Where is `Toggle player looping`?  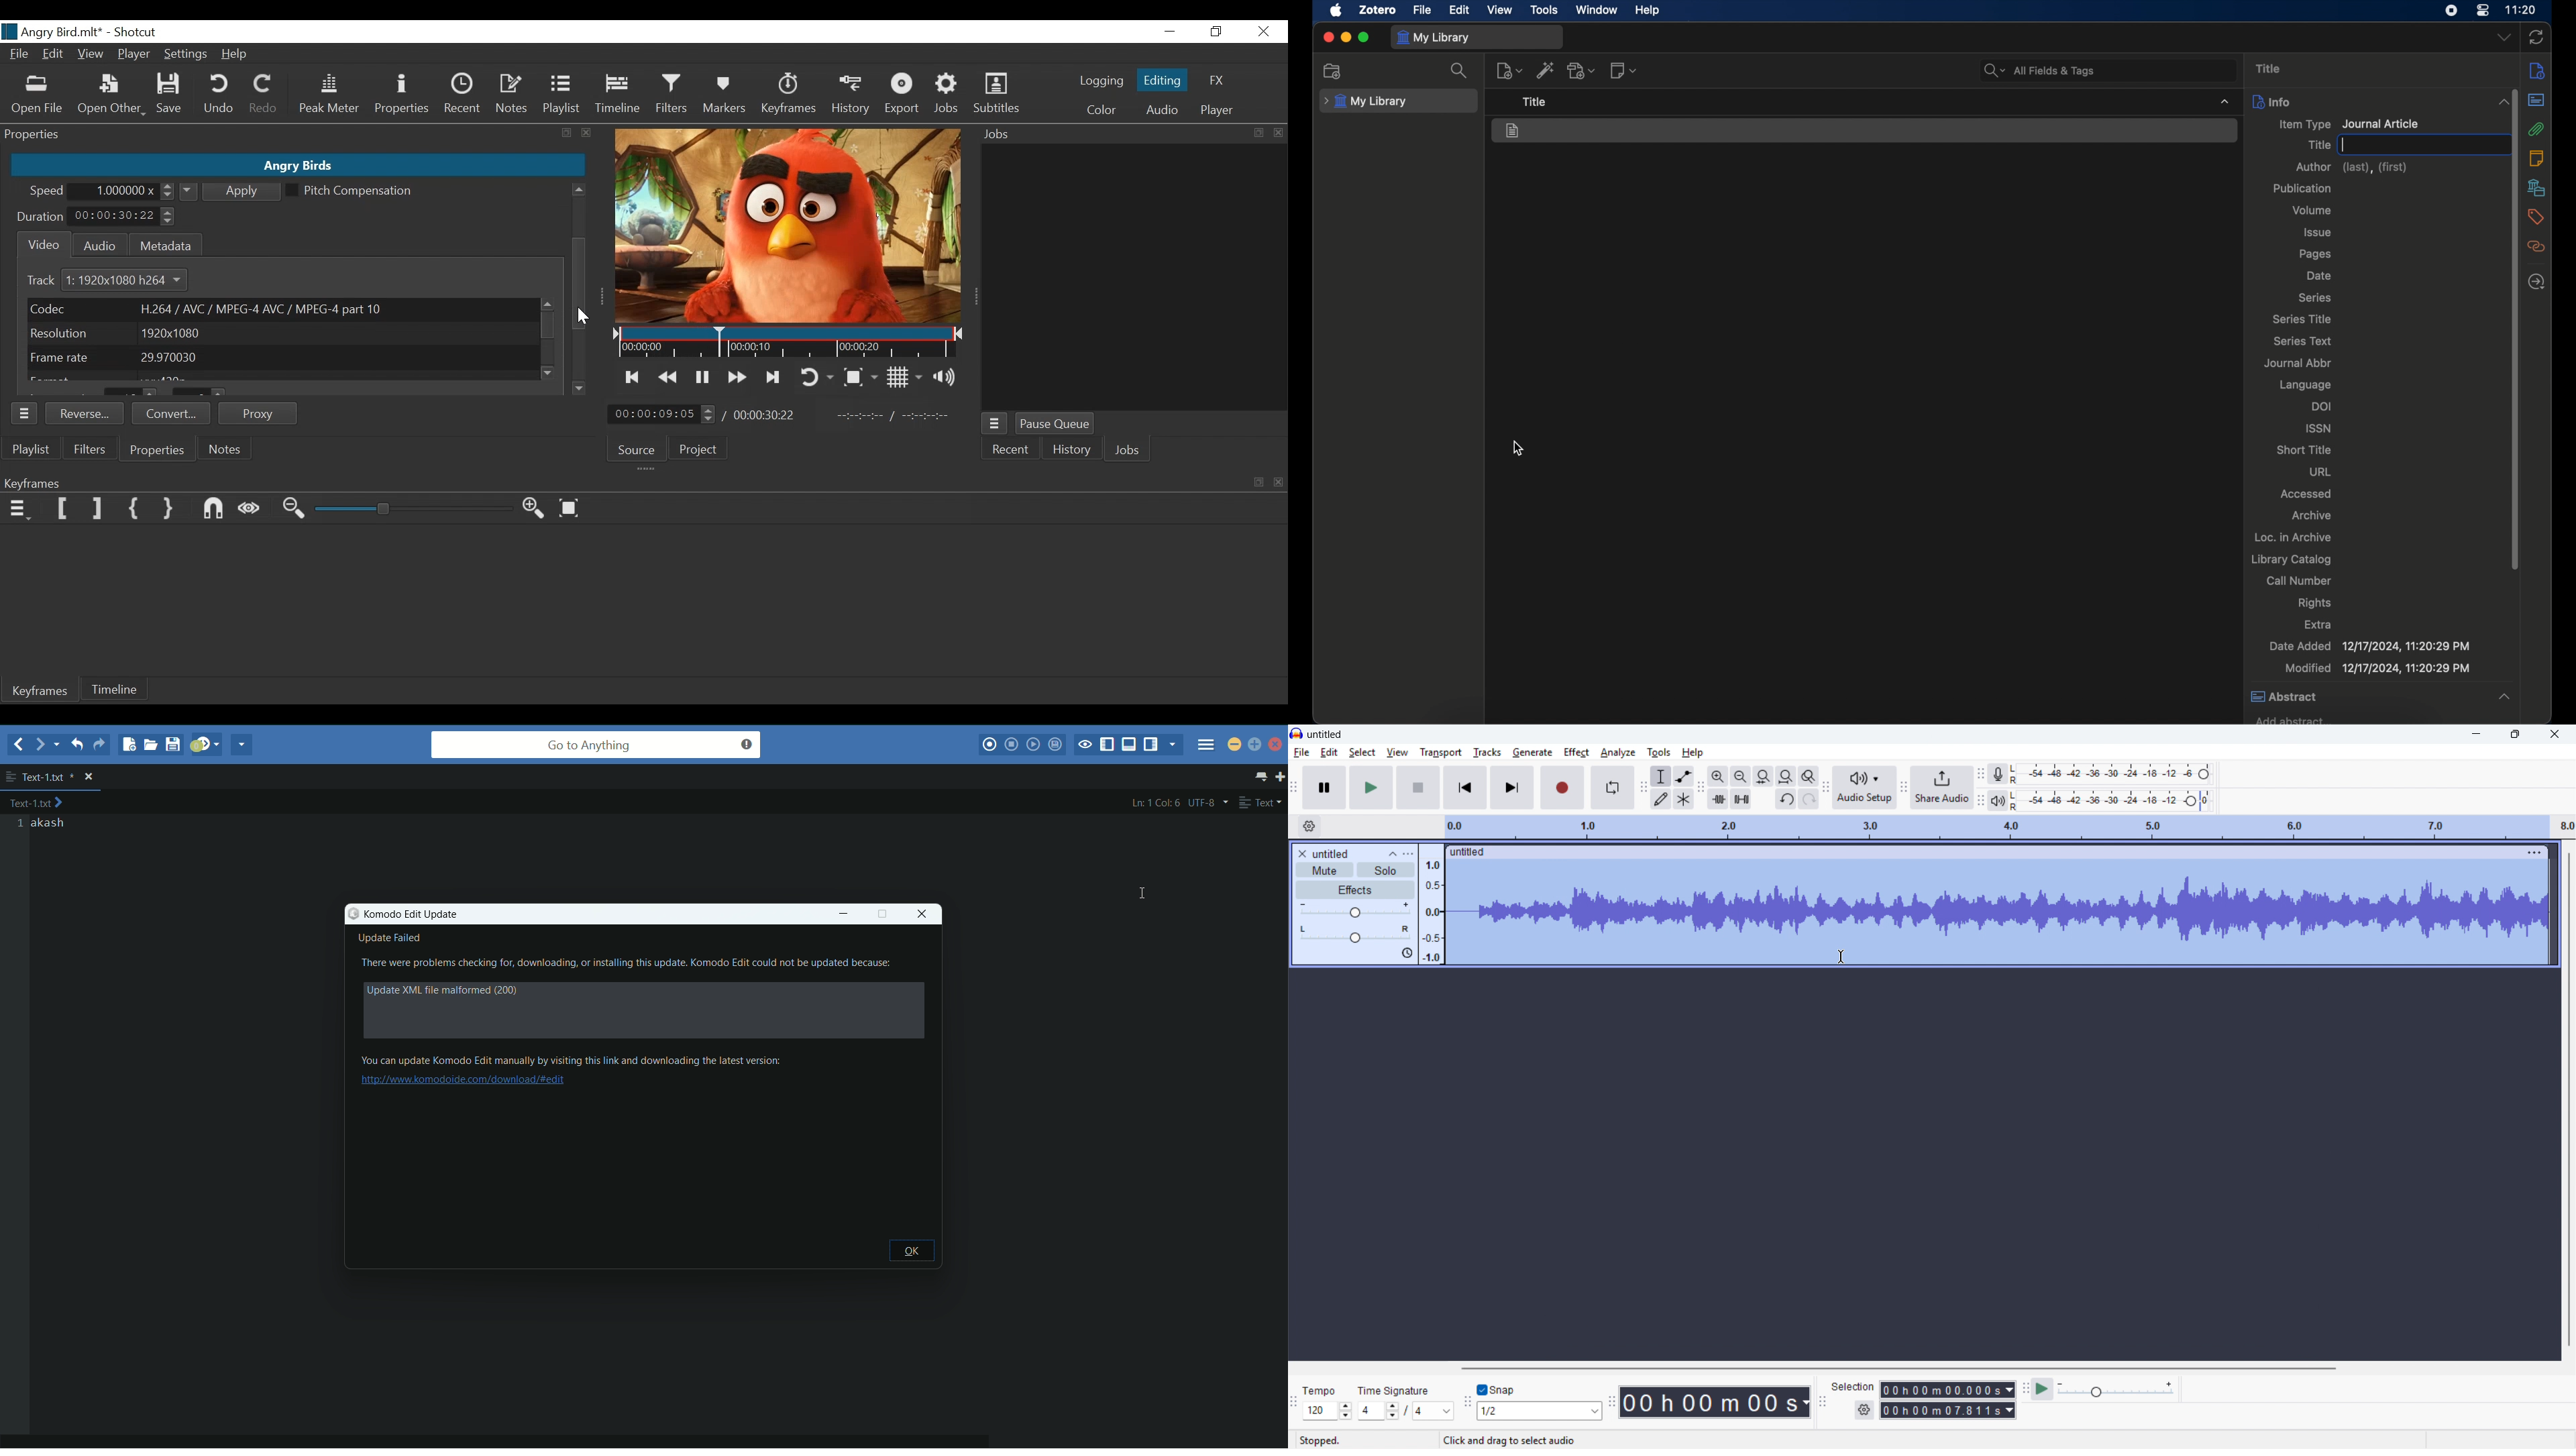 Toggle player looping is located at coordinates (819, 376).